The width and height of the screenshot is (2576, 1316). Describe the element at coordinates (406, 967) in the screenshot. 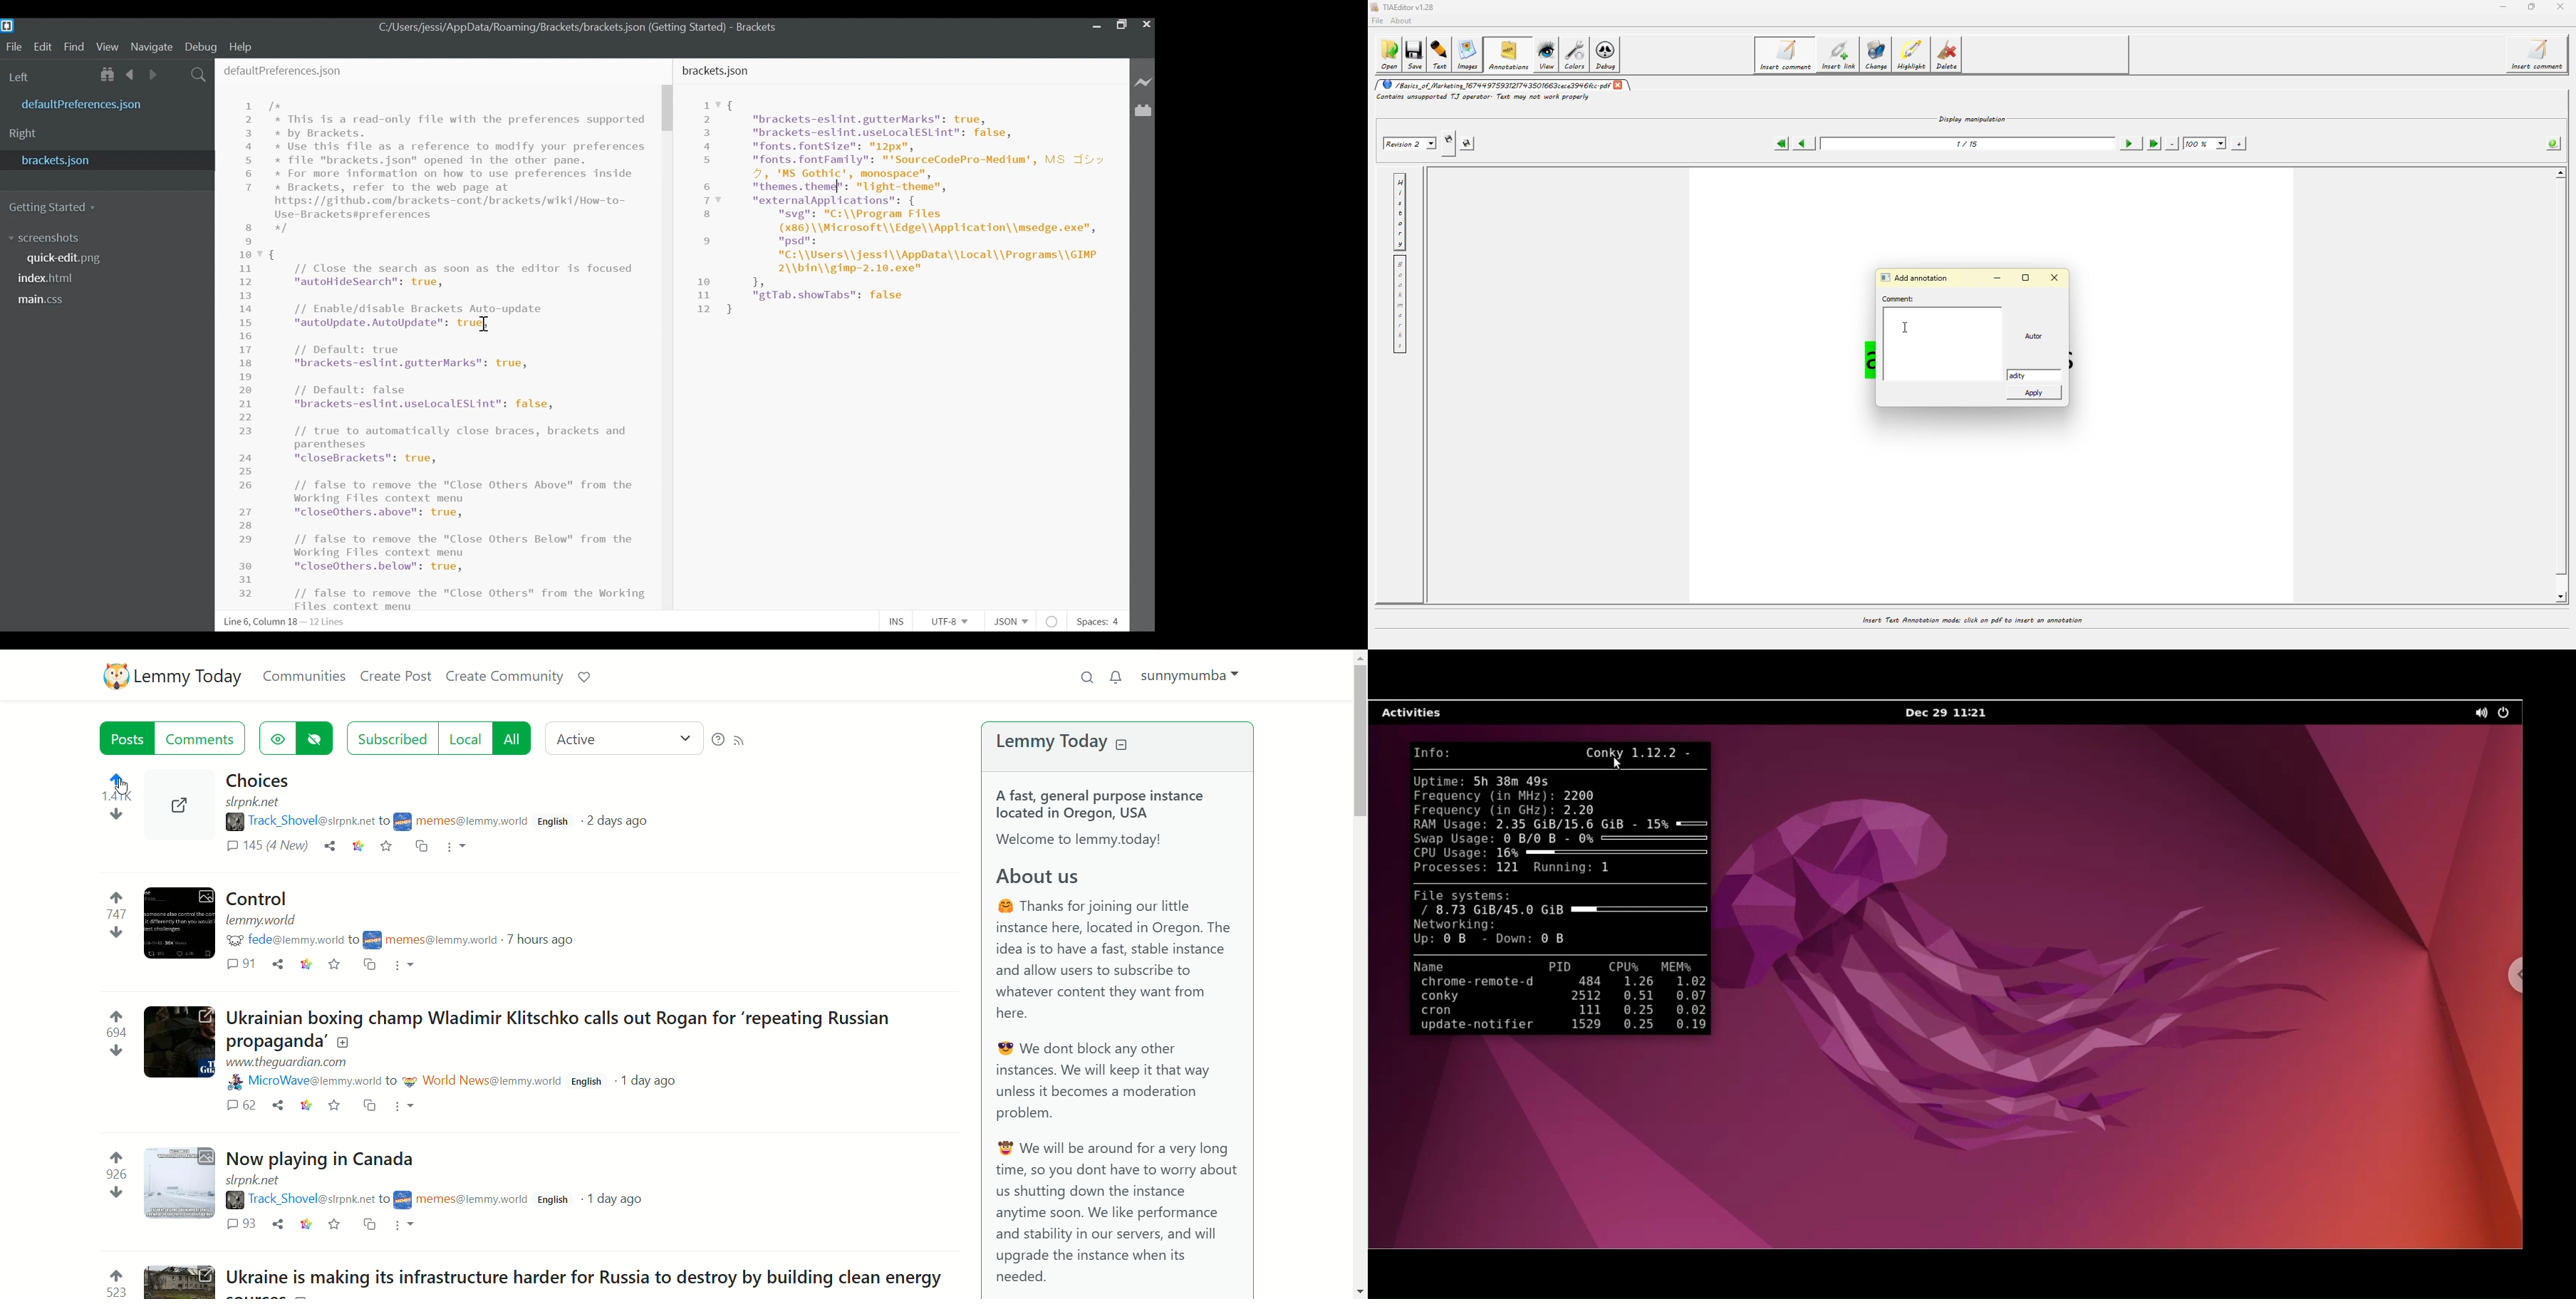

I see `more` at that location.